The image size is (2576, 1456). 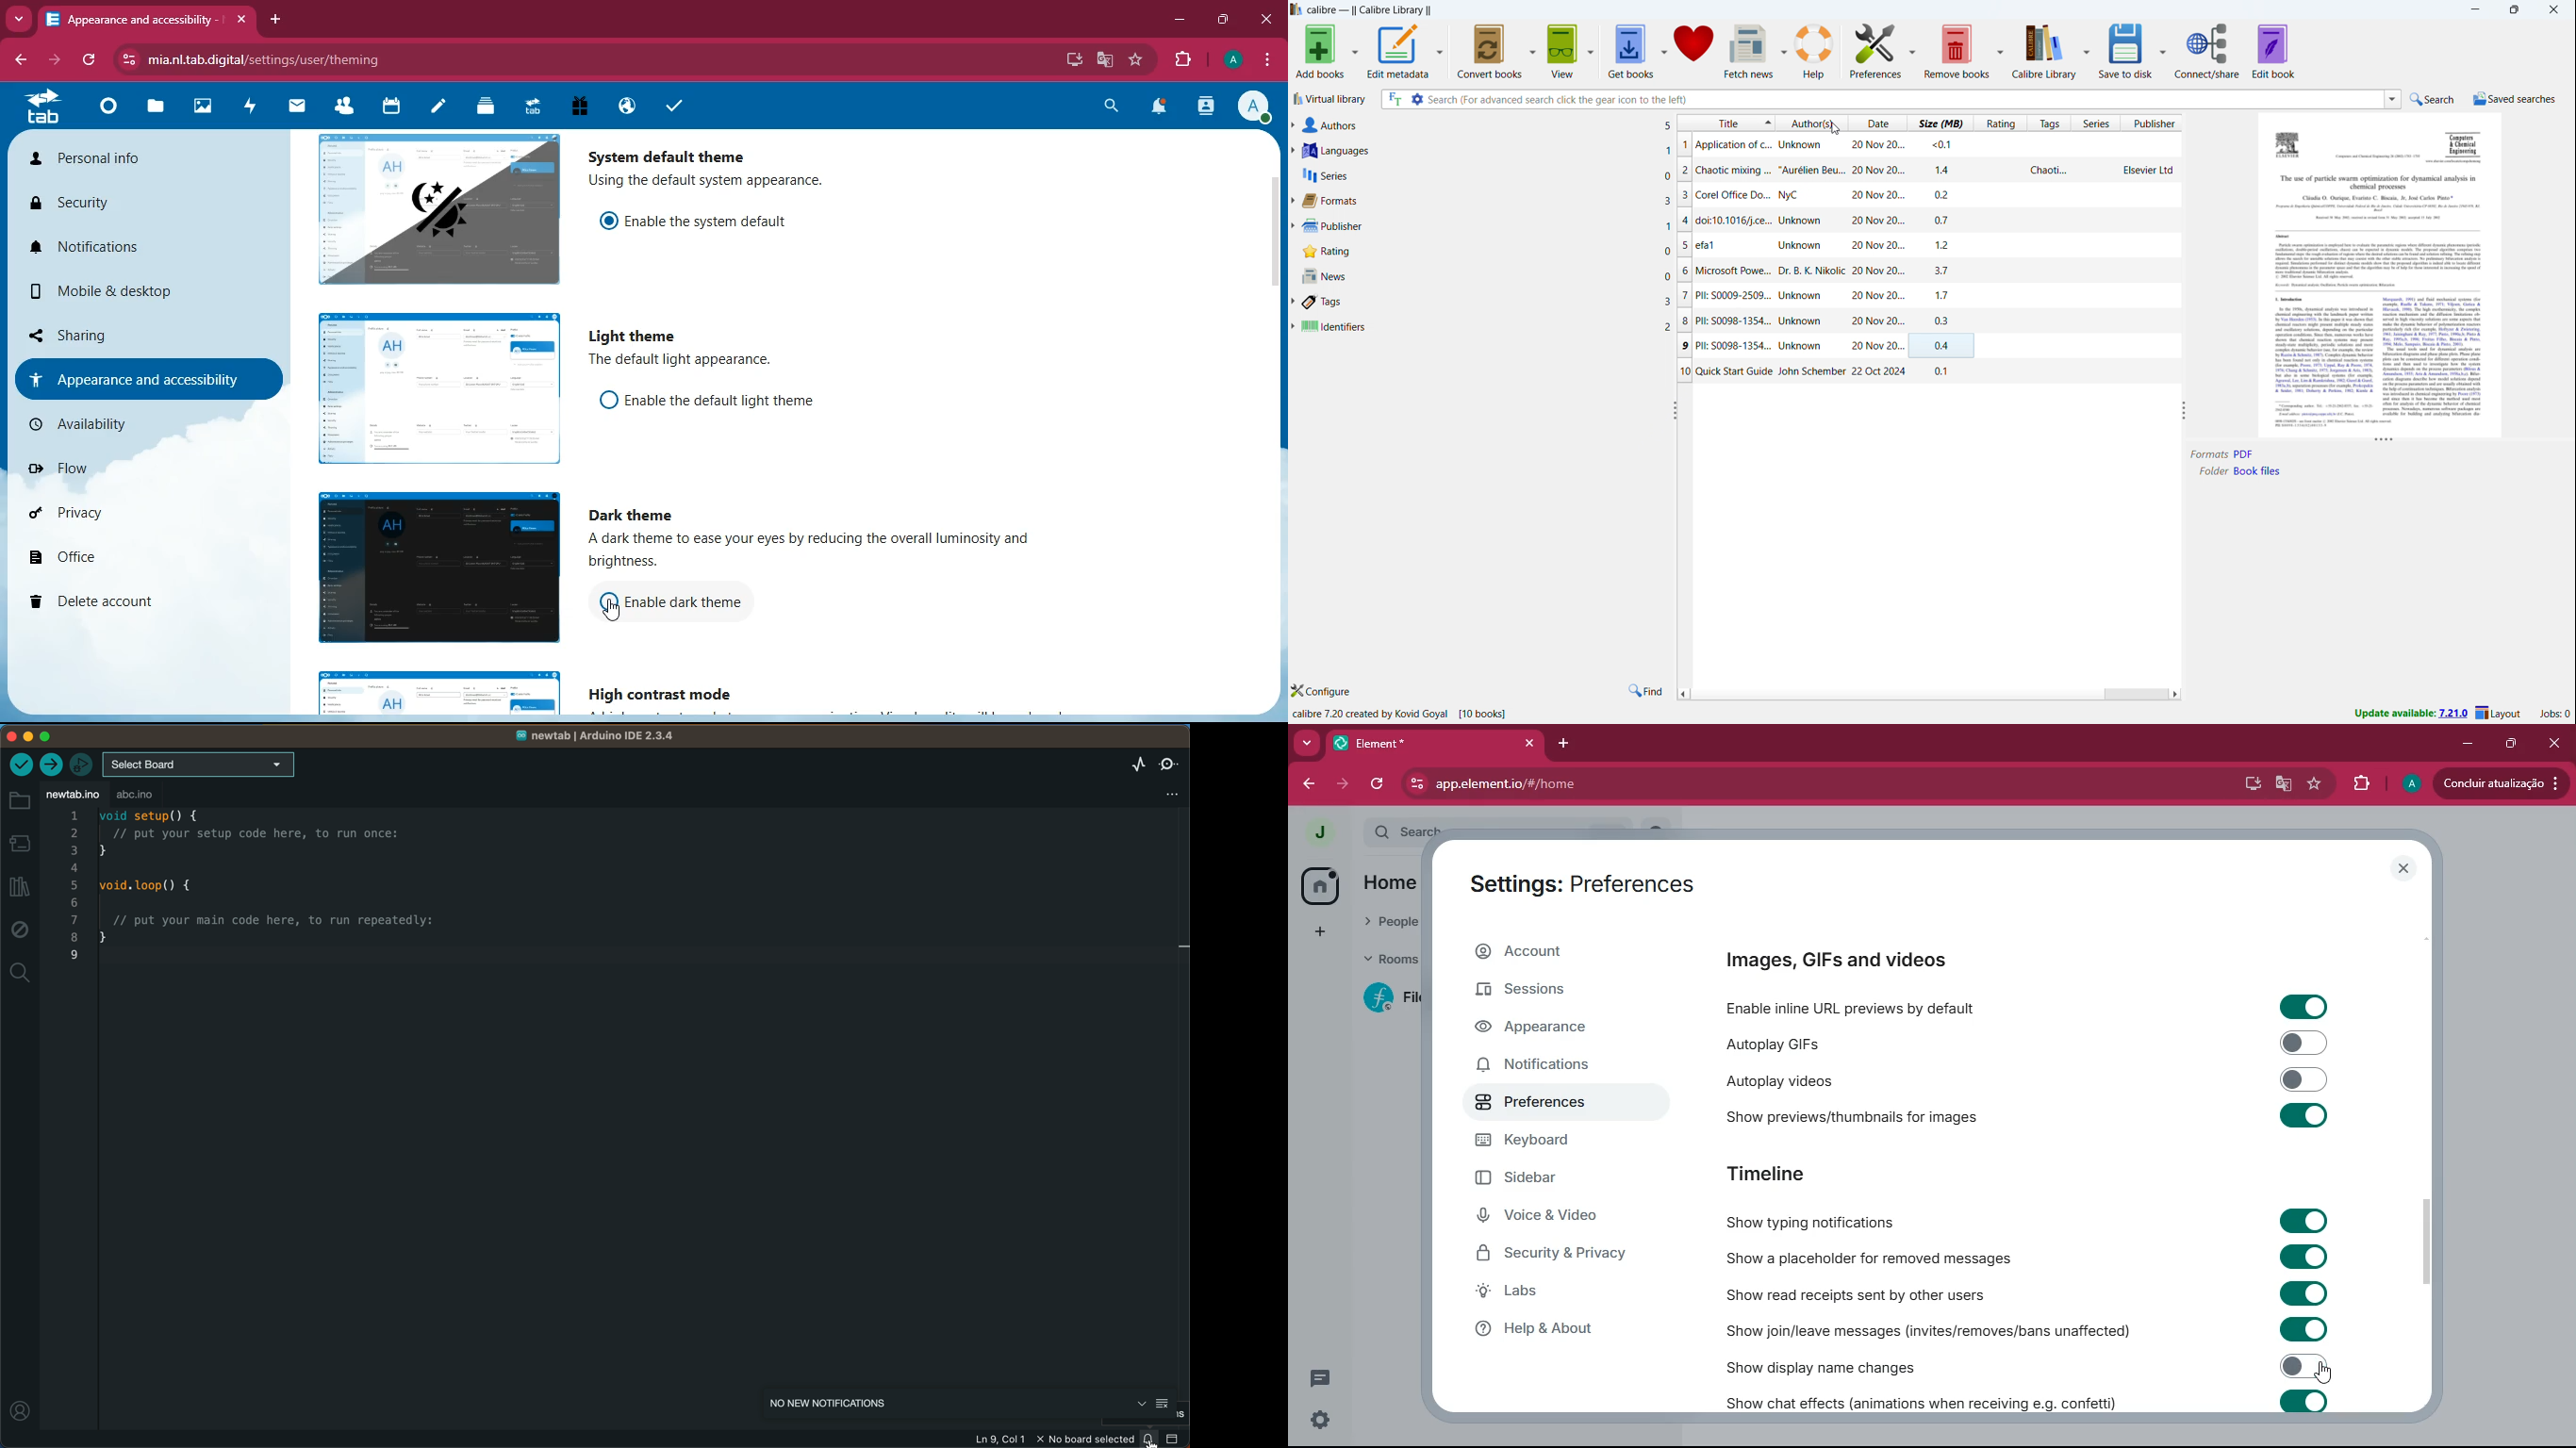 What do you see at coordinates (1180, 23) in the screenshot?
I see `minimize` at bounding box center [1180, 23].